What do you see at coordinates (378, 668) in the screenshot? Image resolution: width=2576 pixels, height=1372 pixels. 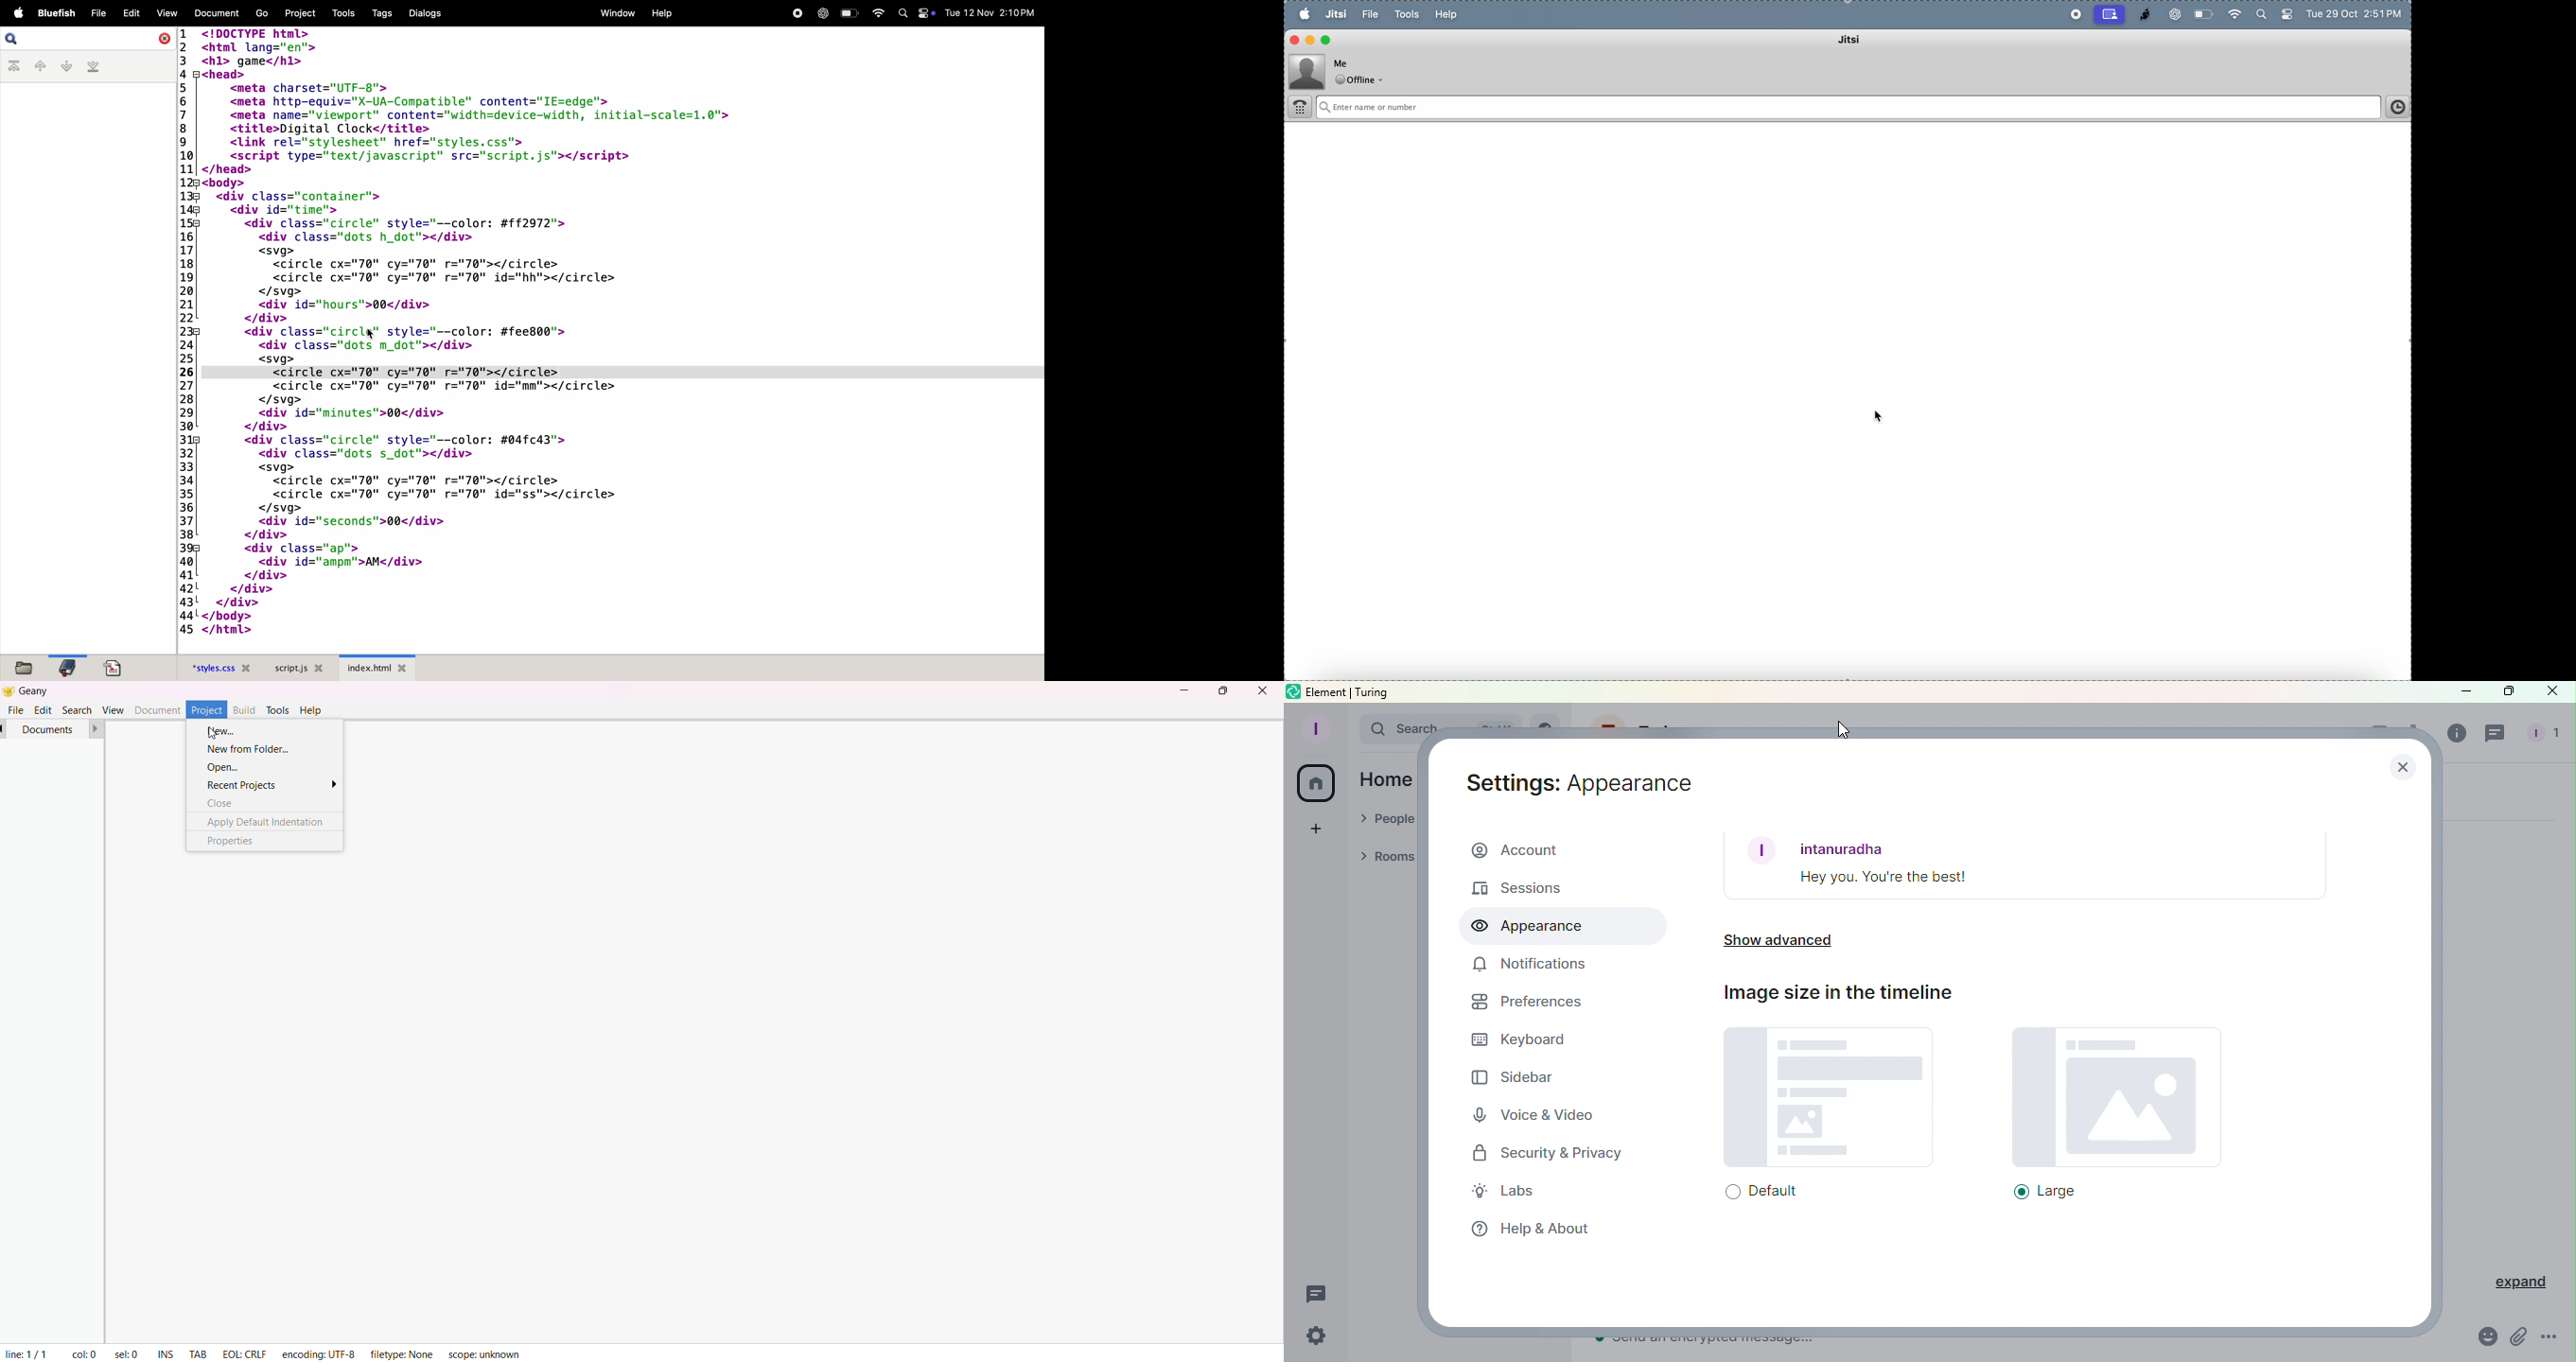 I see `index.html` at bounding box center [378, 668].